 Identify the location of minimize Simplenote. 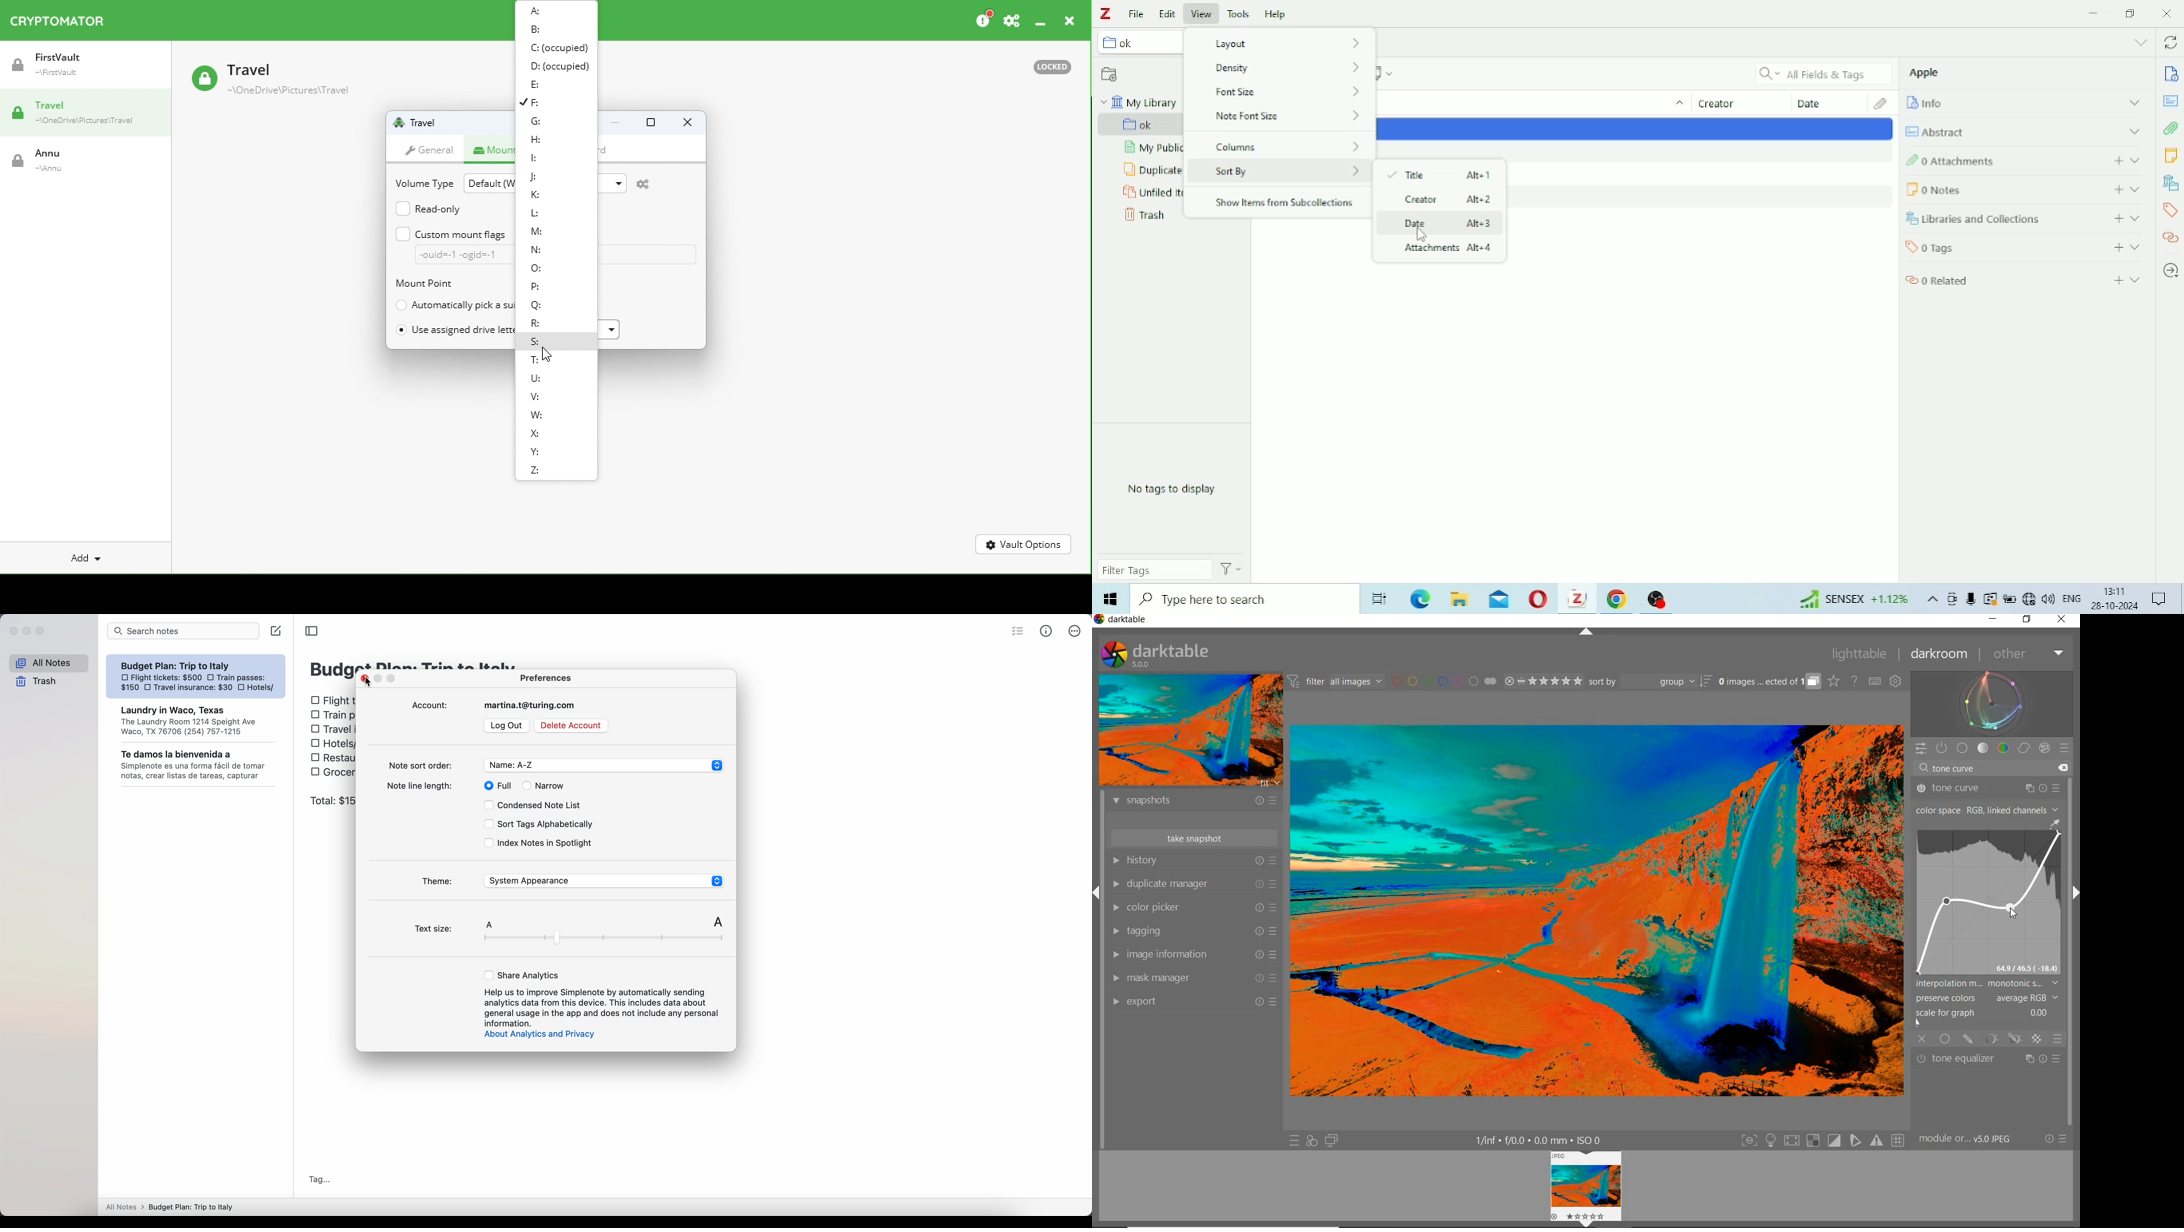
(28, 631).